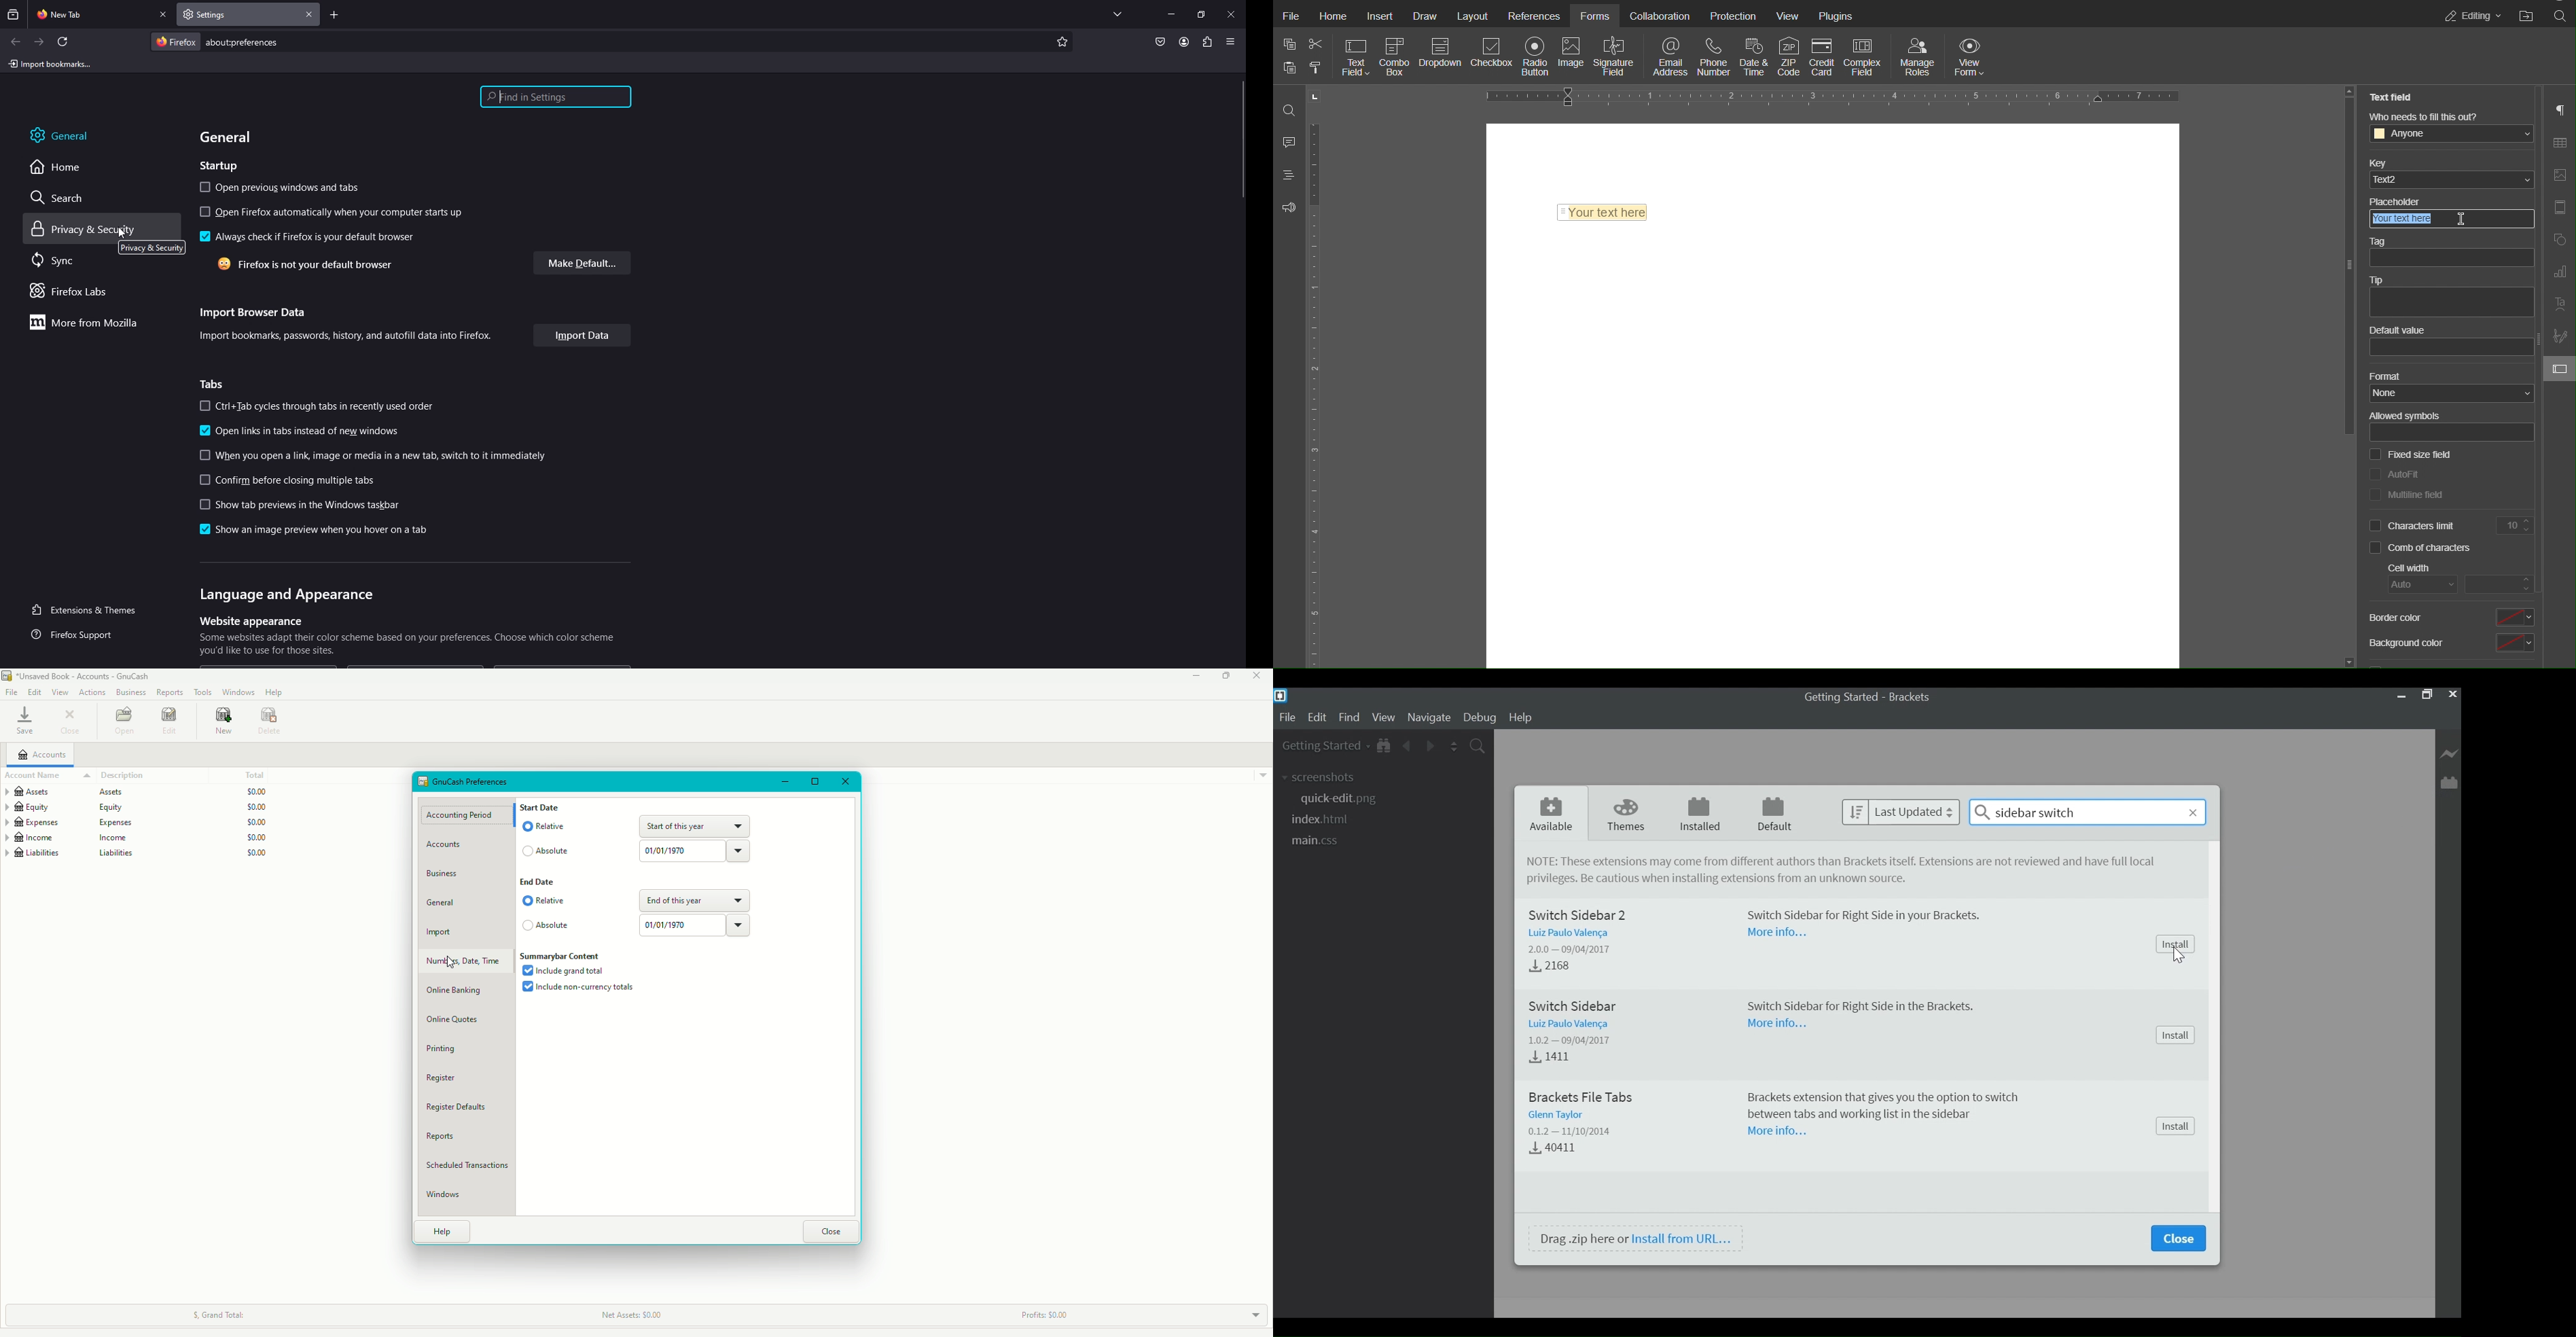  What do you see at coordinates (1583, 1239) in the screenshot?
I see `Drag .zip here or` at bounding box center [1583, 1239].